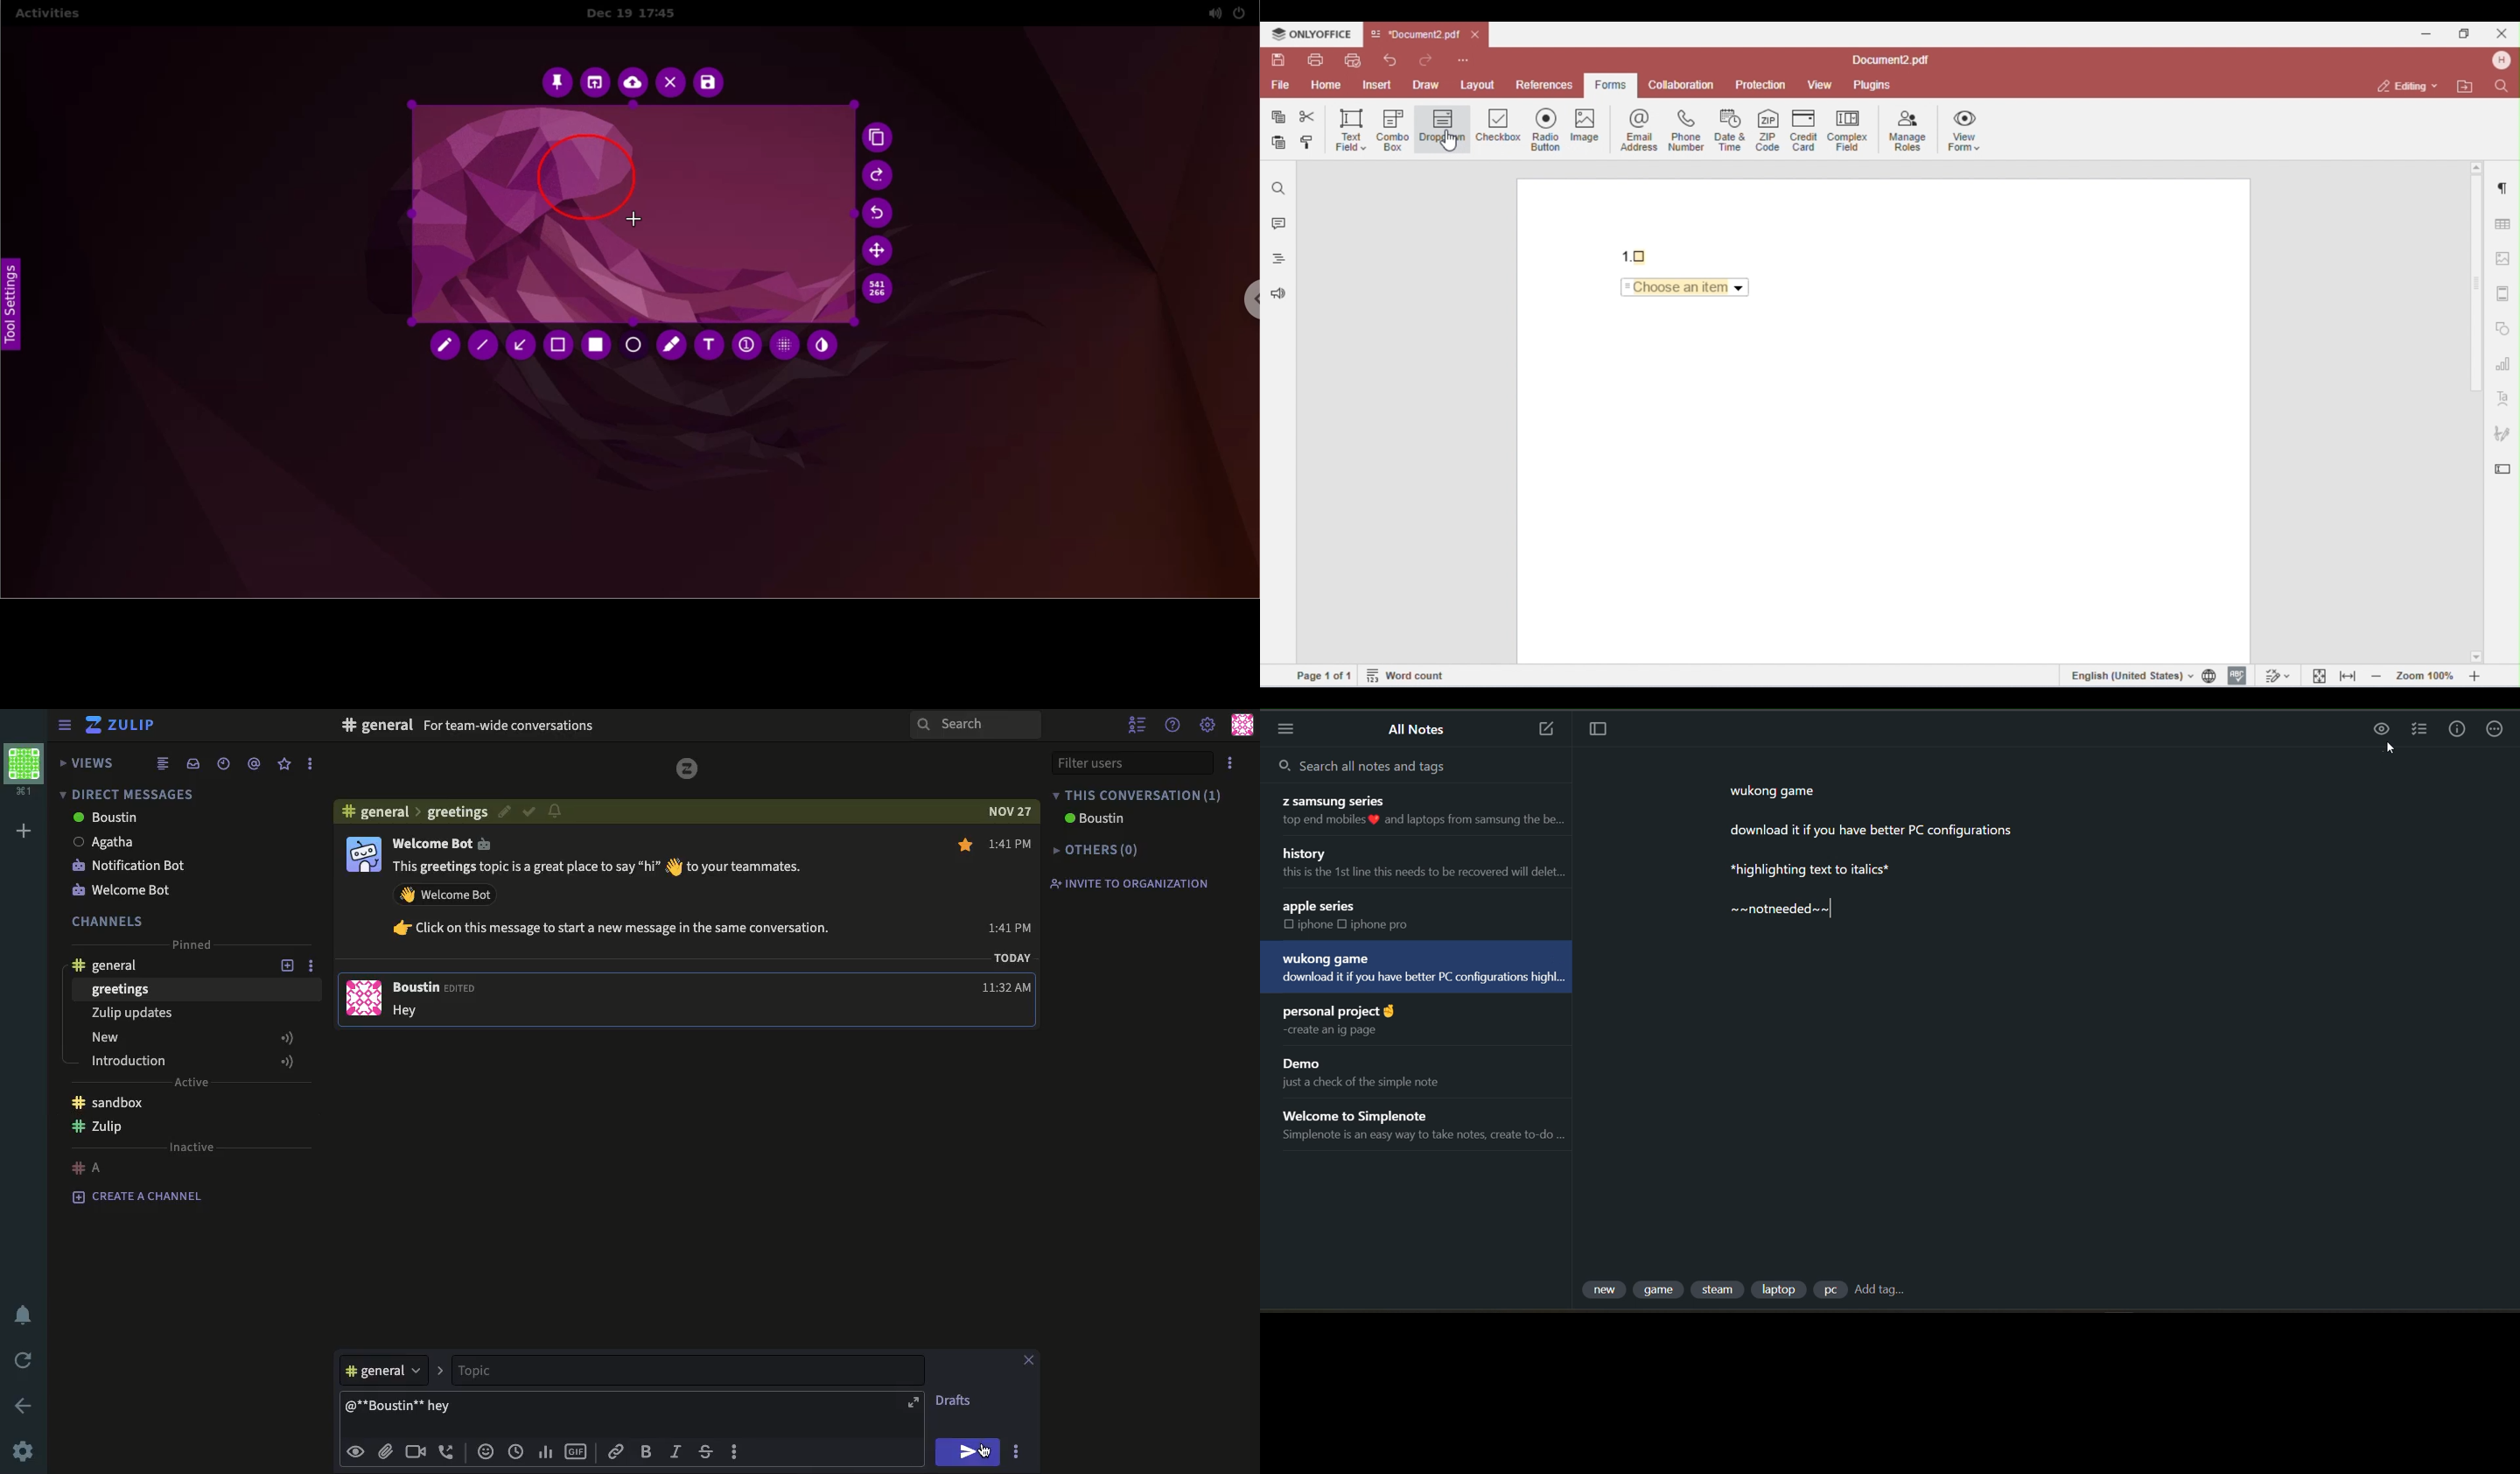 This screenshot has width=2520, height=1484. I want to click on greeting, so click(458, 813).